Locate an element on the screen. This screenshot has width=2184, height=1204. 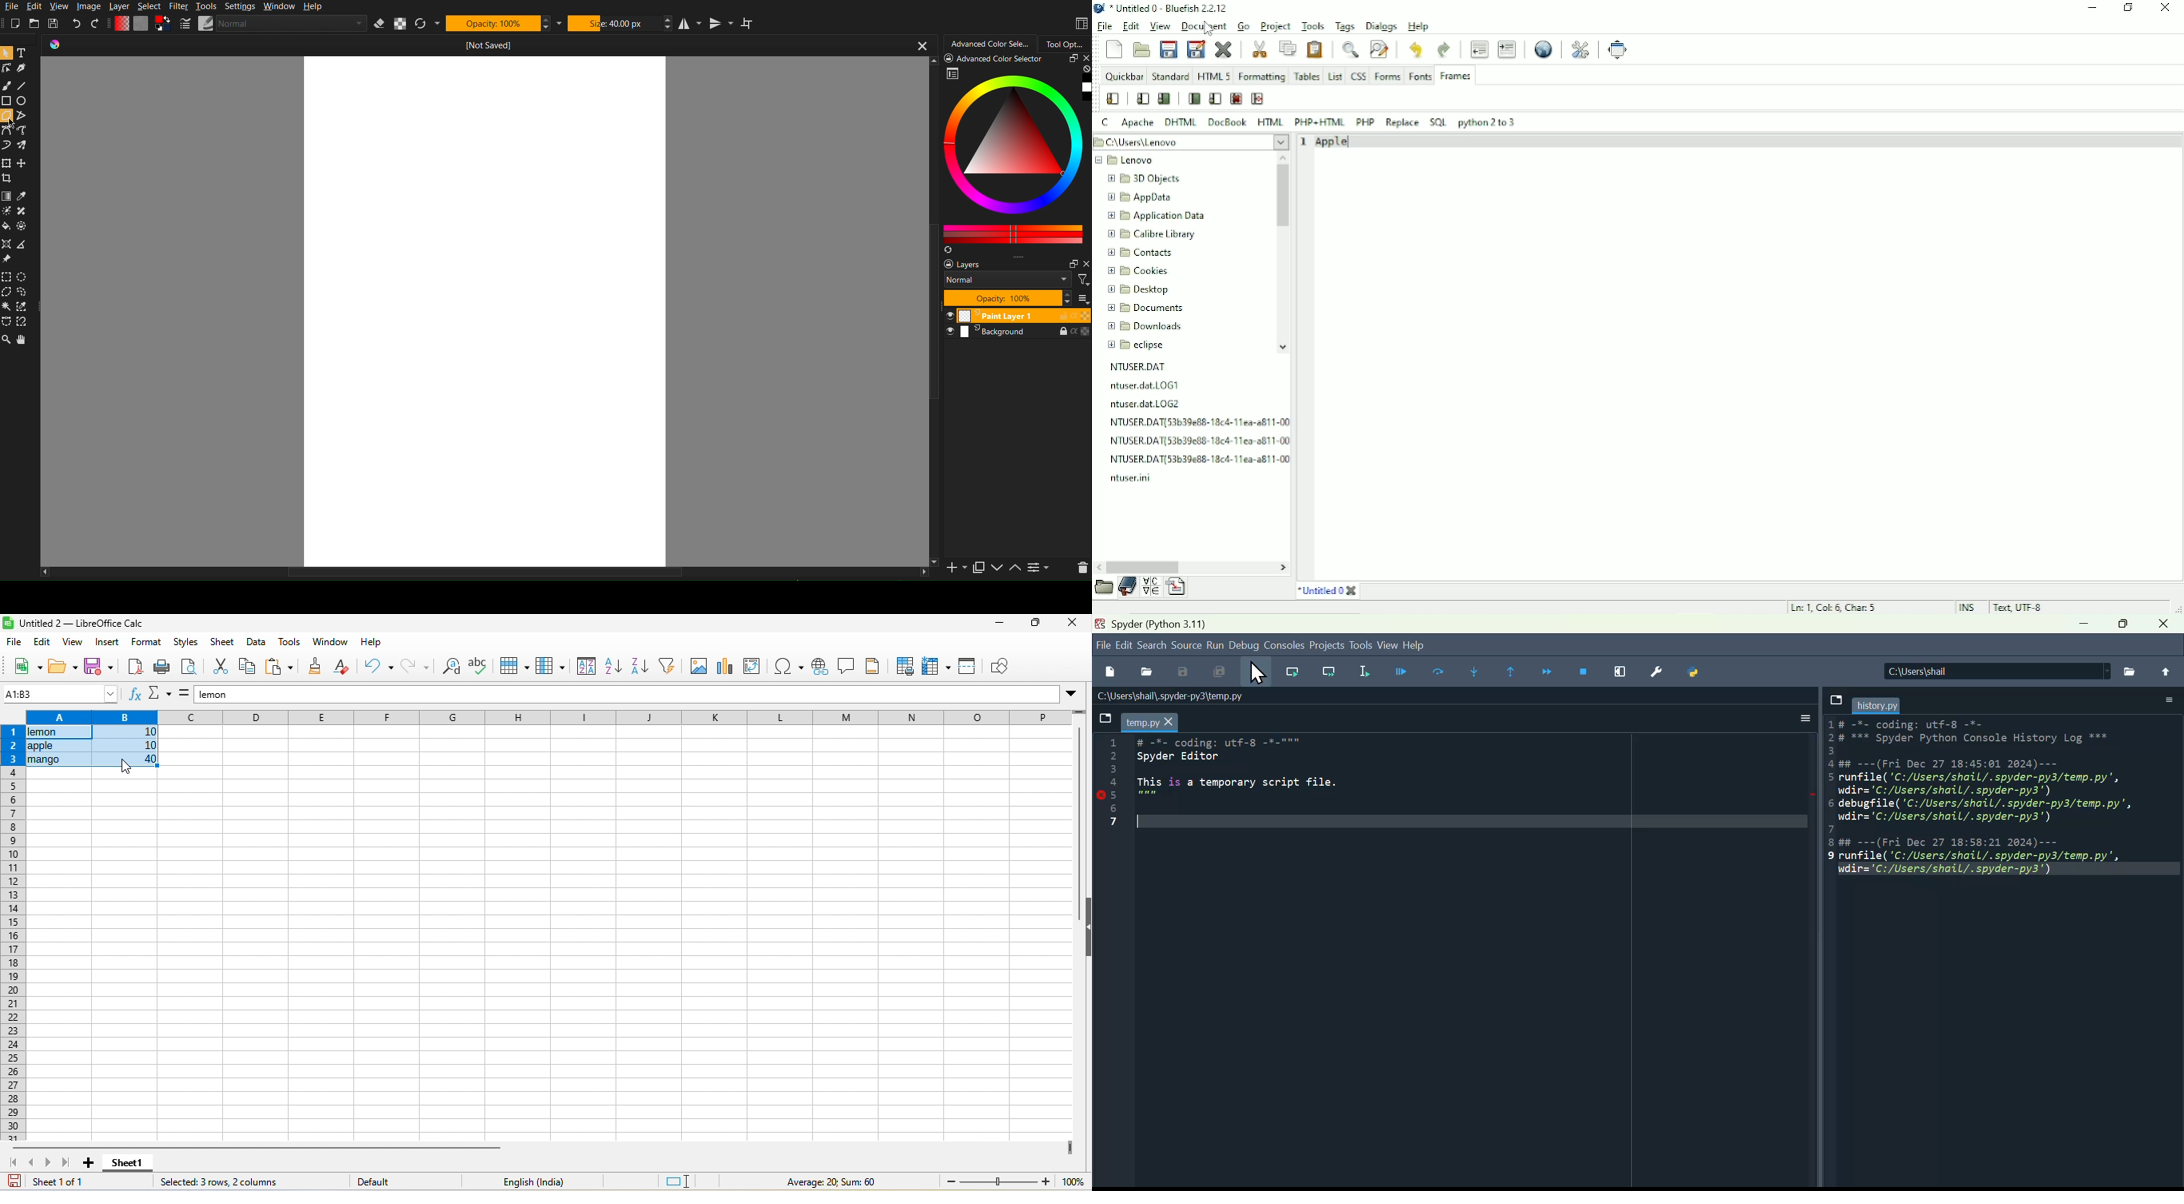
find and replace is located at coordinates (451, 668).